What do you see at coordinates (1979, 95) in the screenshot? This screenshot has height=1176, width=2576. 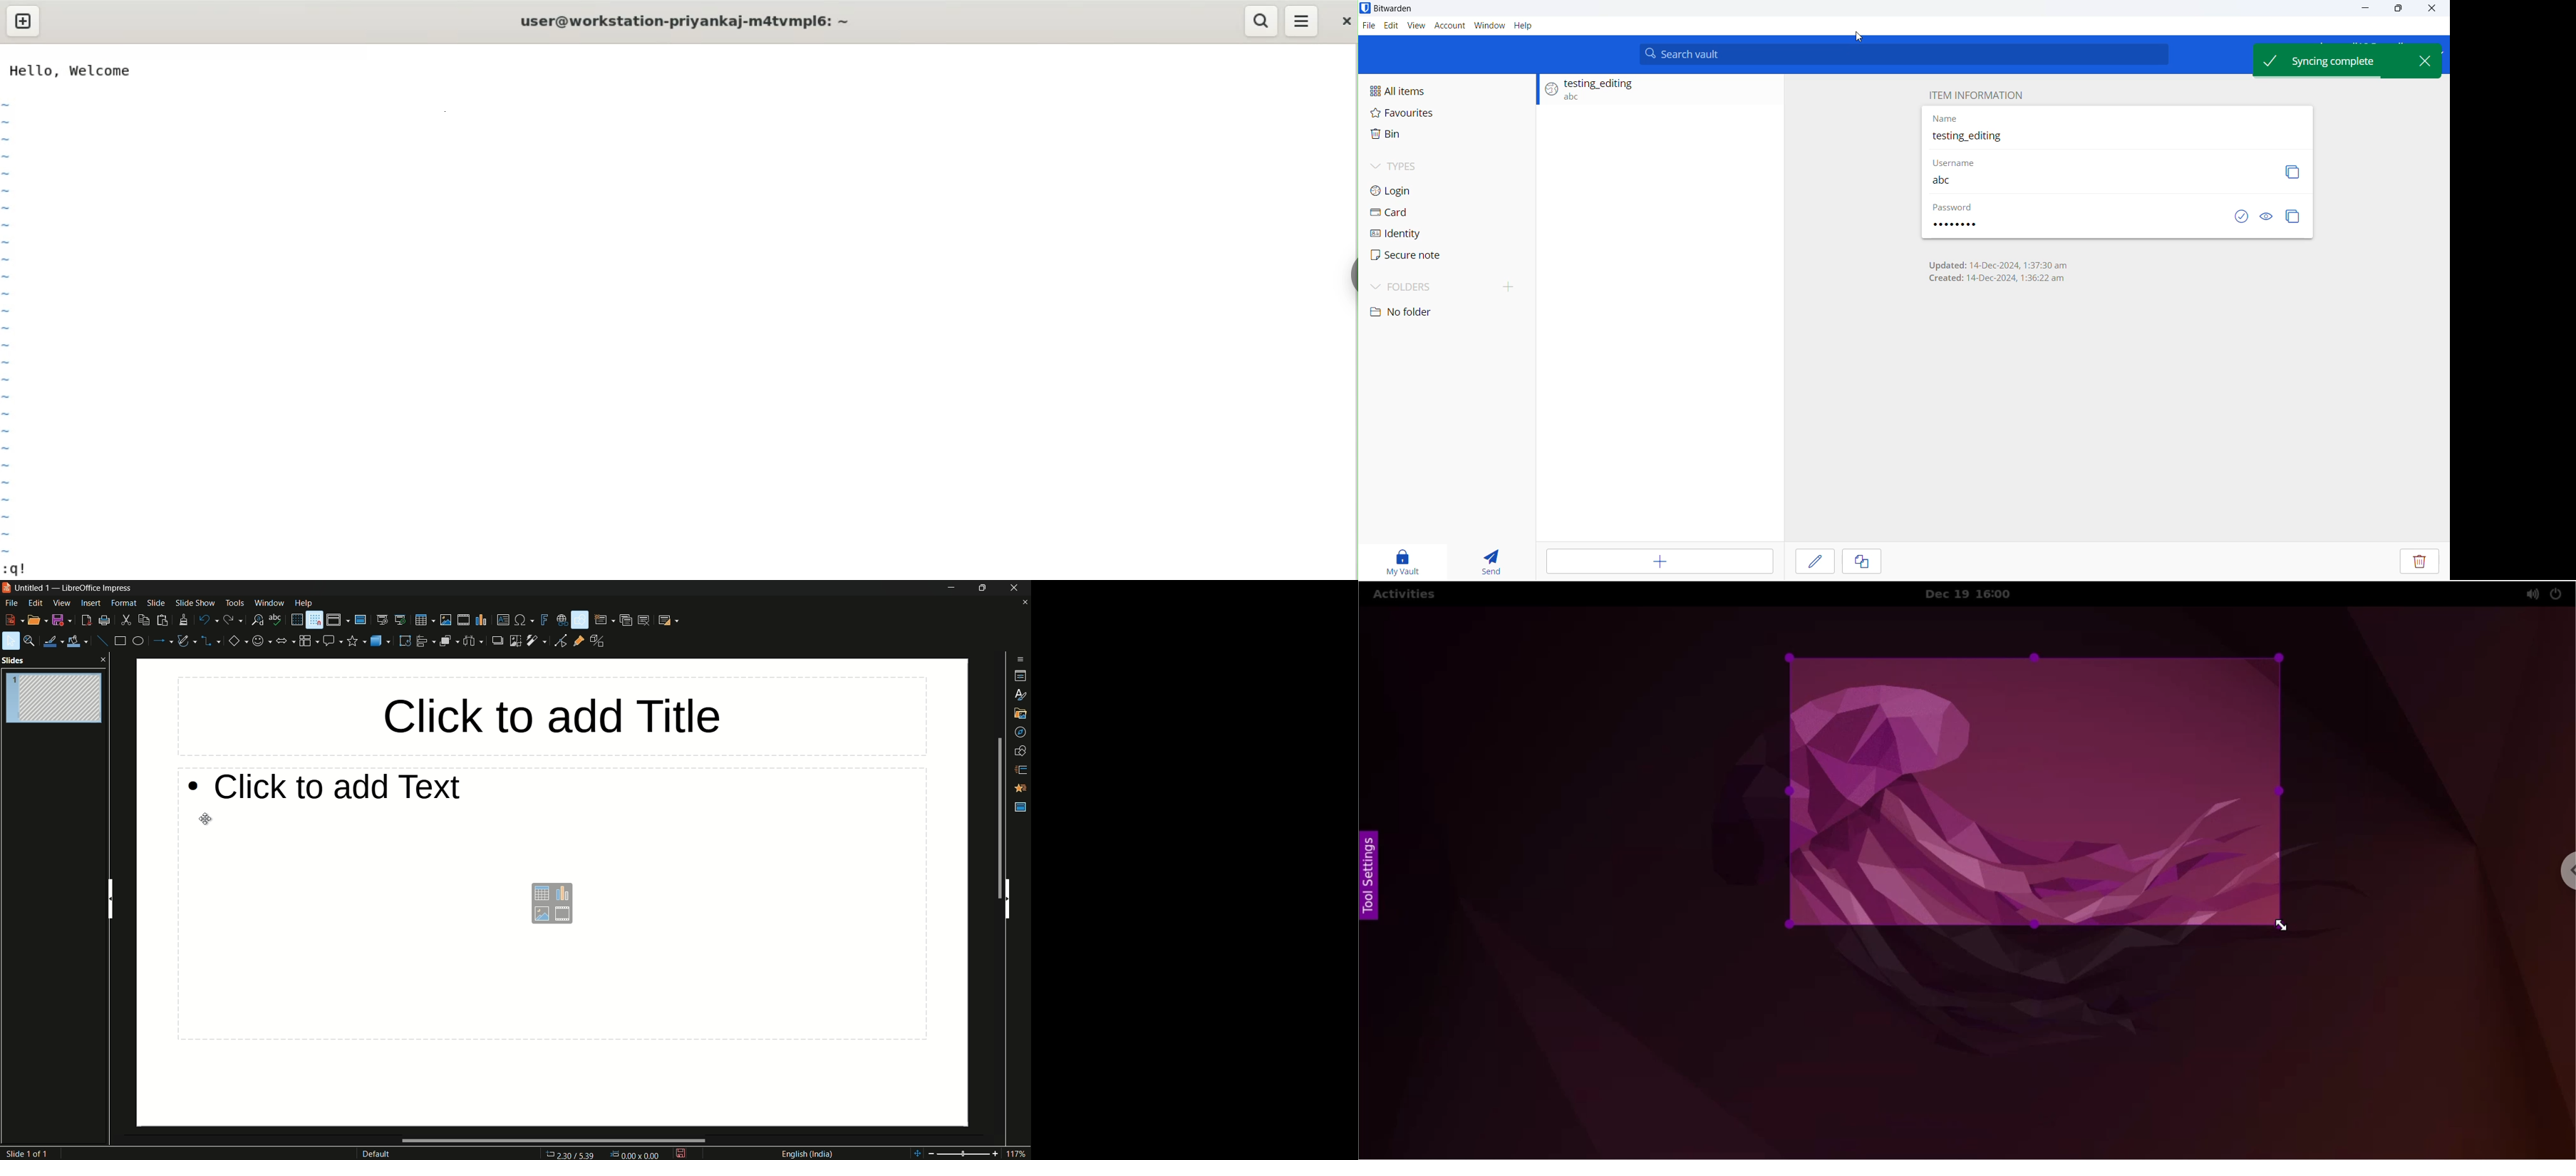 I see `Item information heading` at bounding box center [1979, 95].